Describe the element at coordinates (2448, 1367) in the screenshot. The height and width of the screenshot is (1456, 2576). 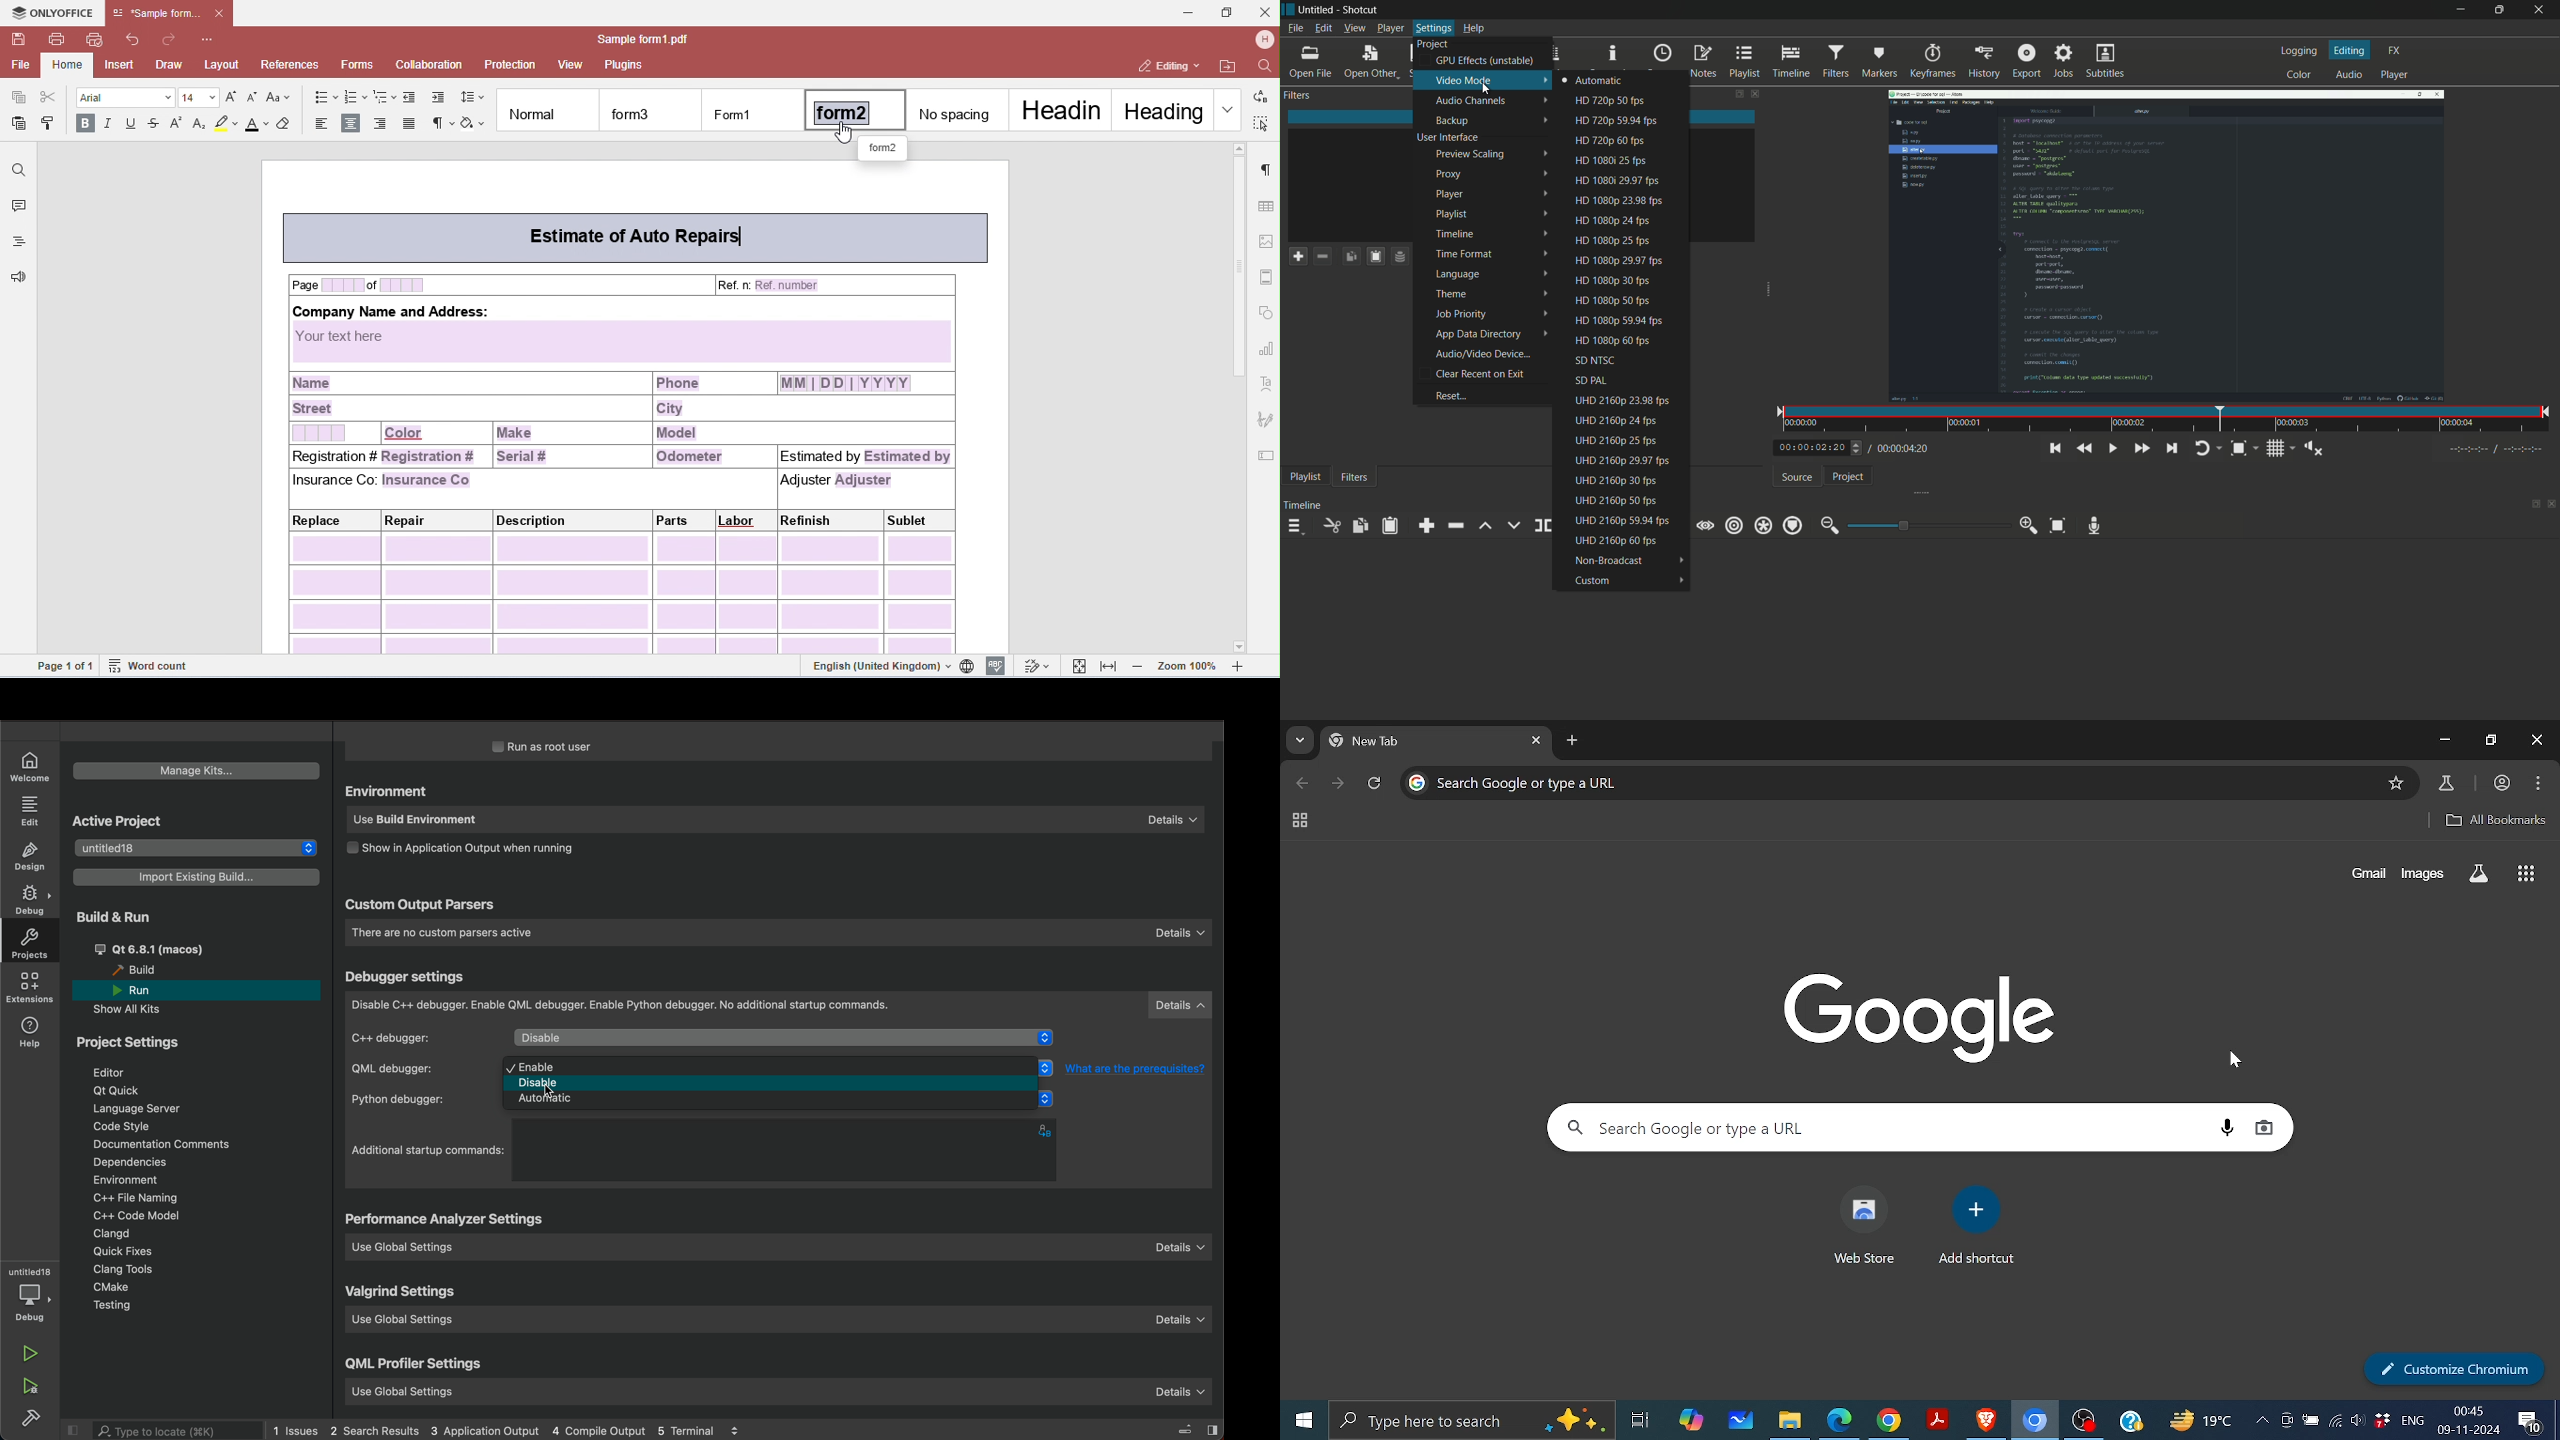
I see `Customize chromium` at that location.